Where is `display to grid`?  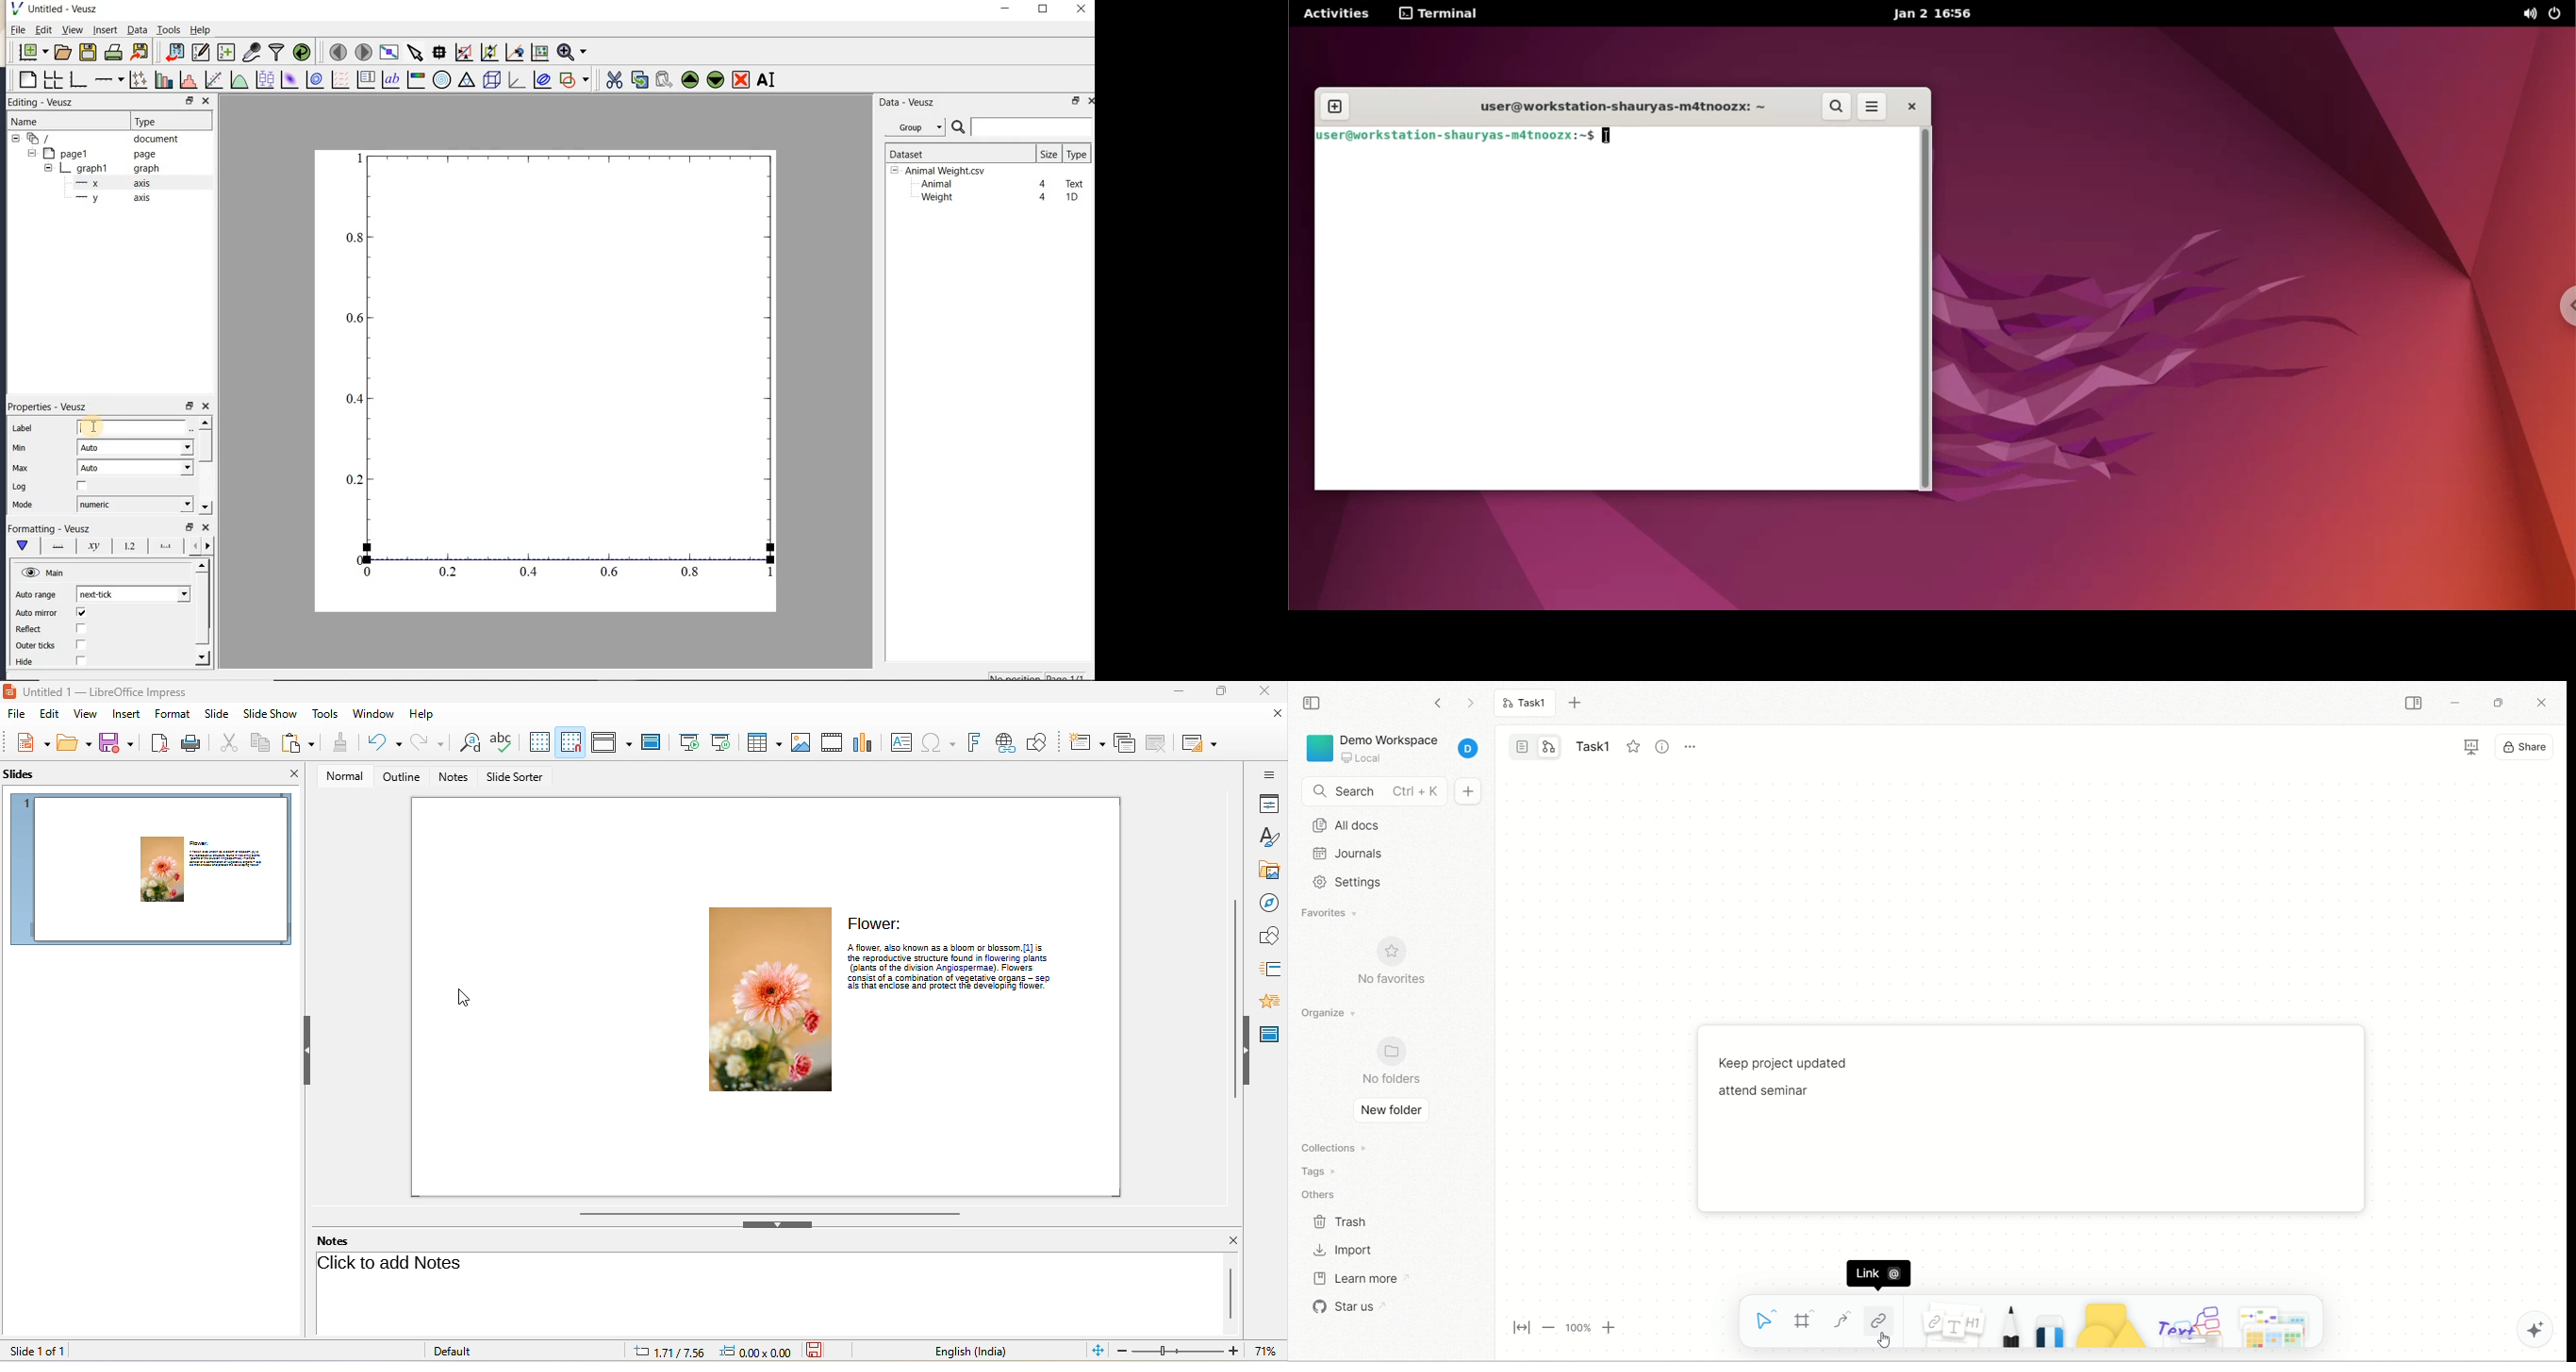
display to grid is located at coordinates (535, 742).